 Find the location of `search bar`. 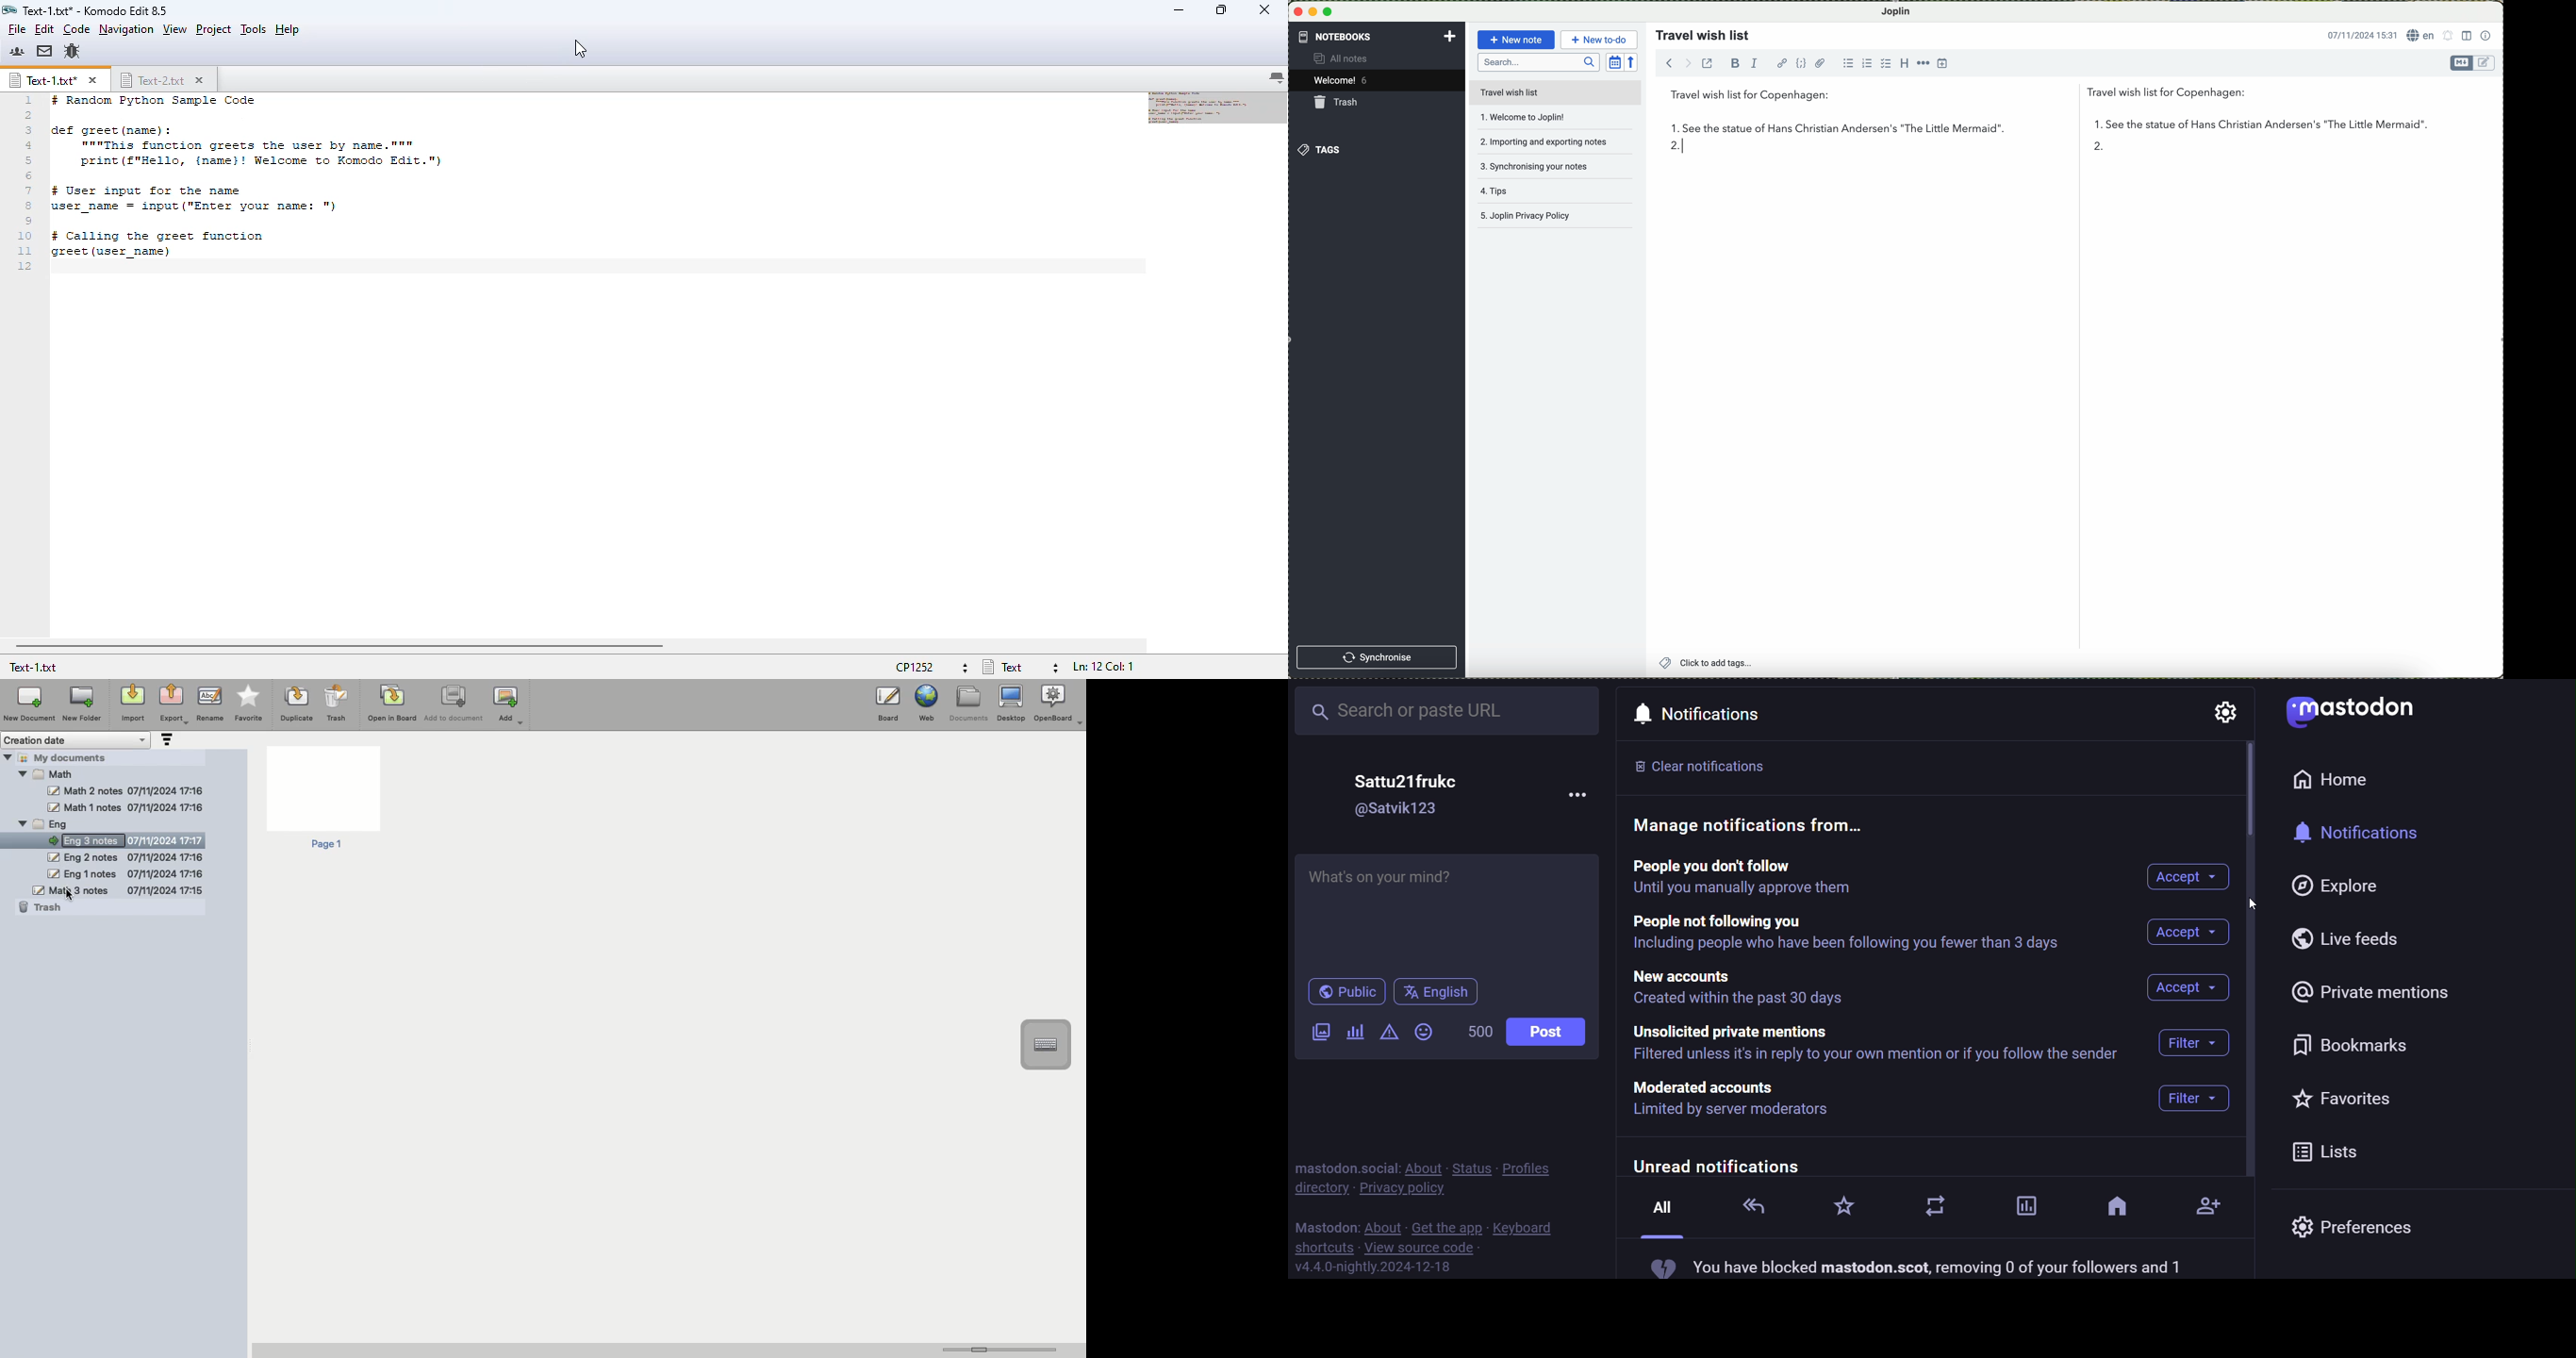

search bar is located at coordinates (1539, 63).